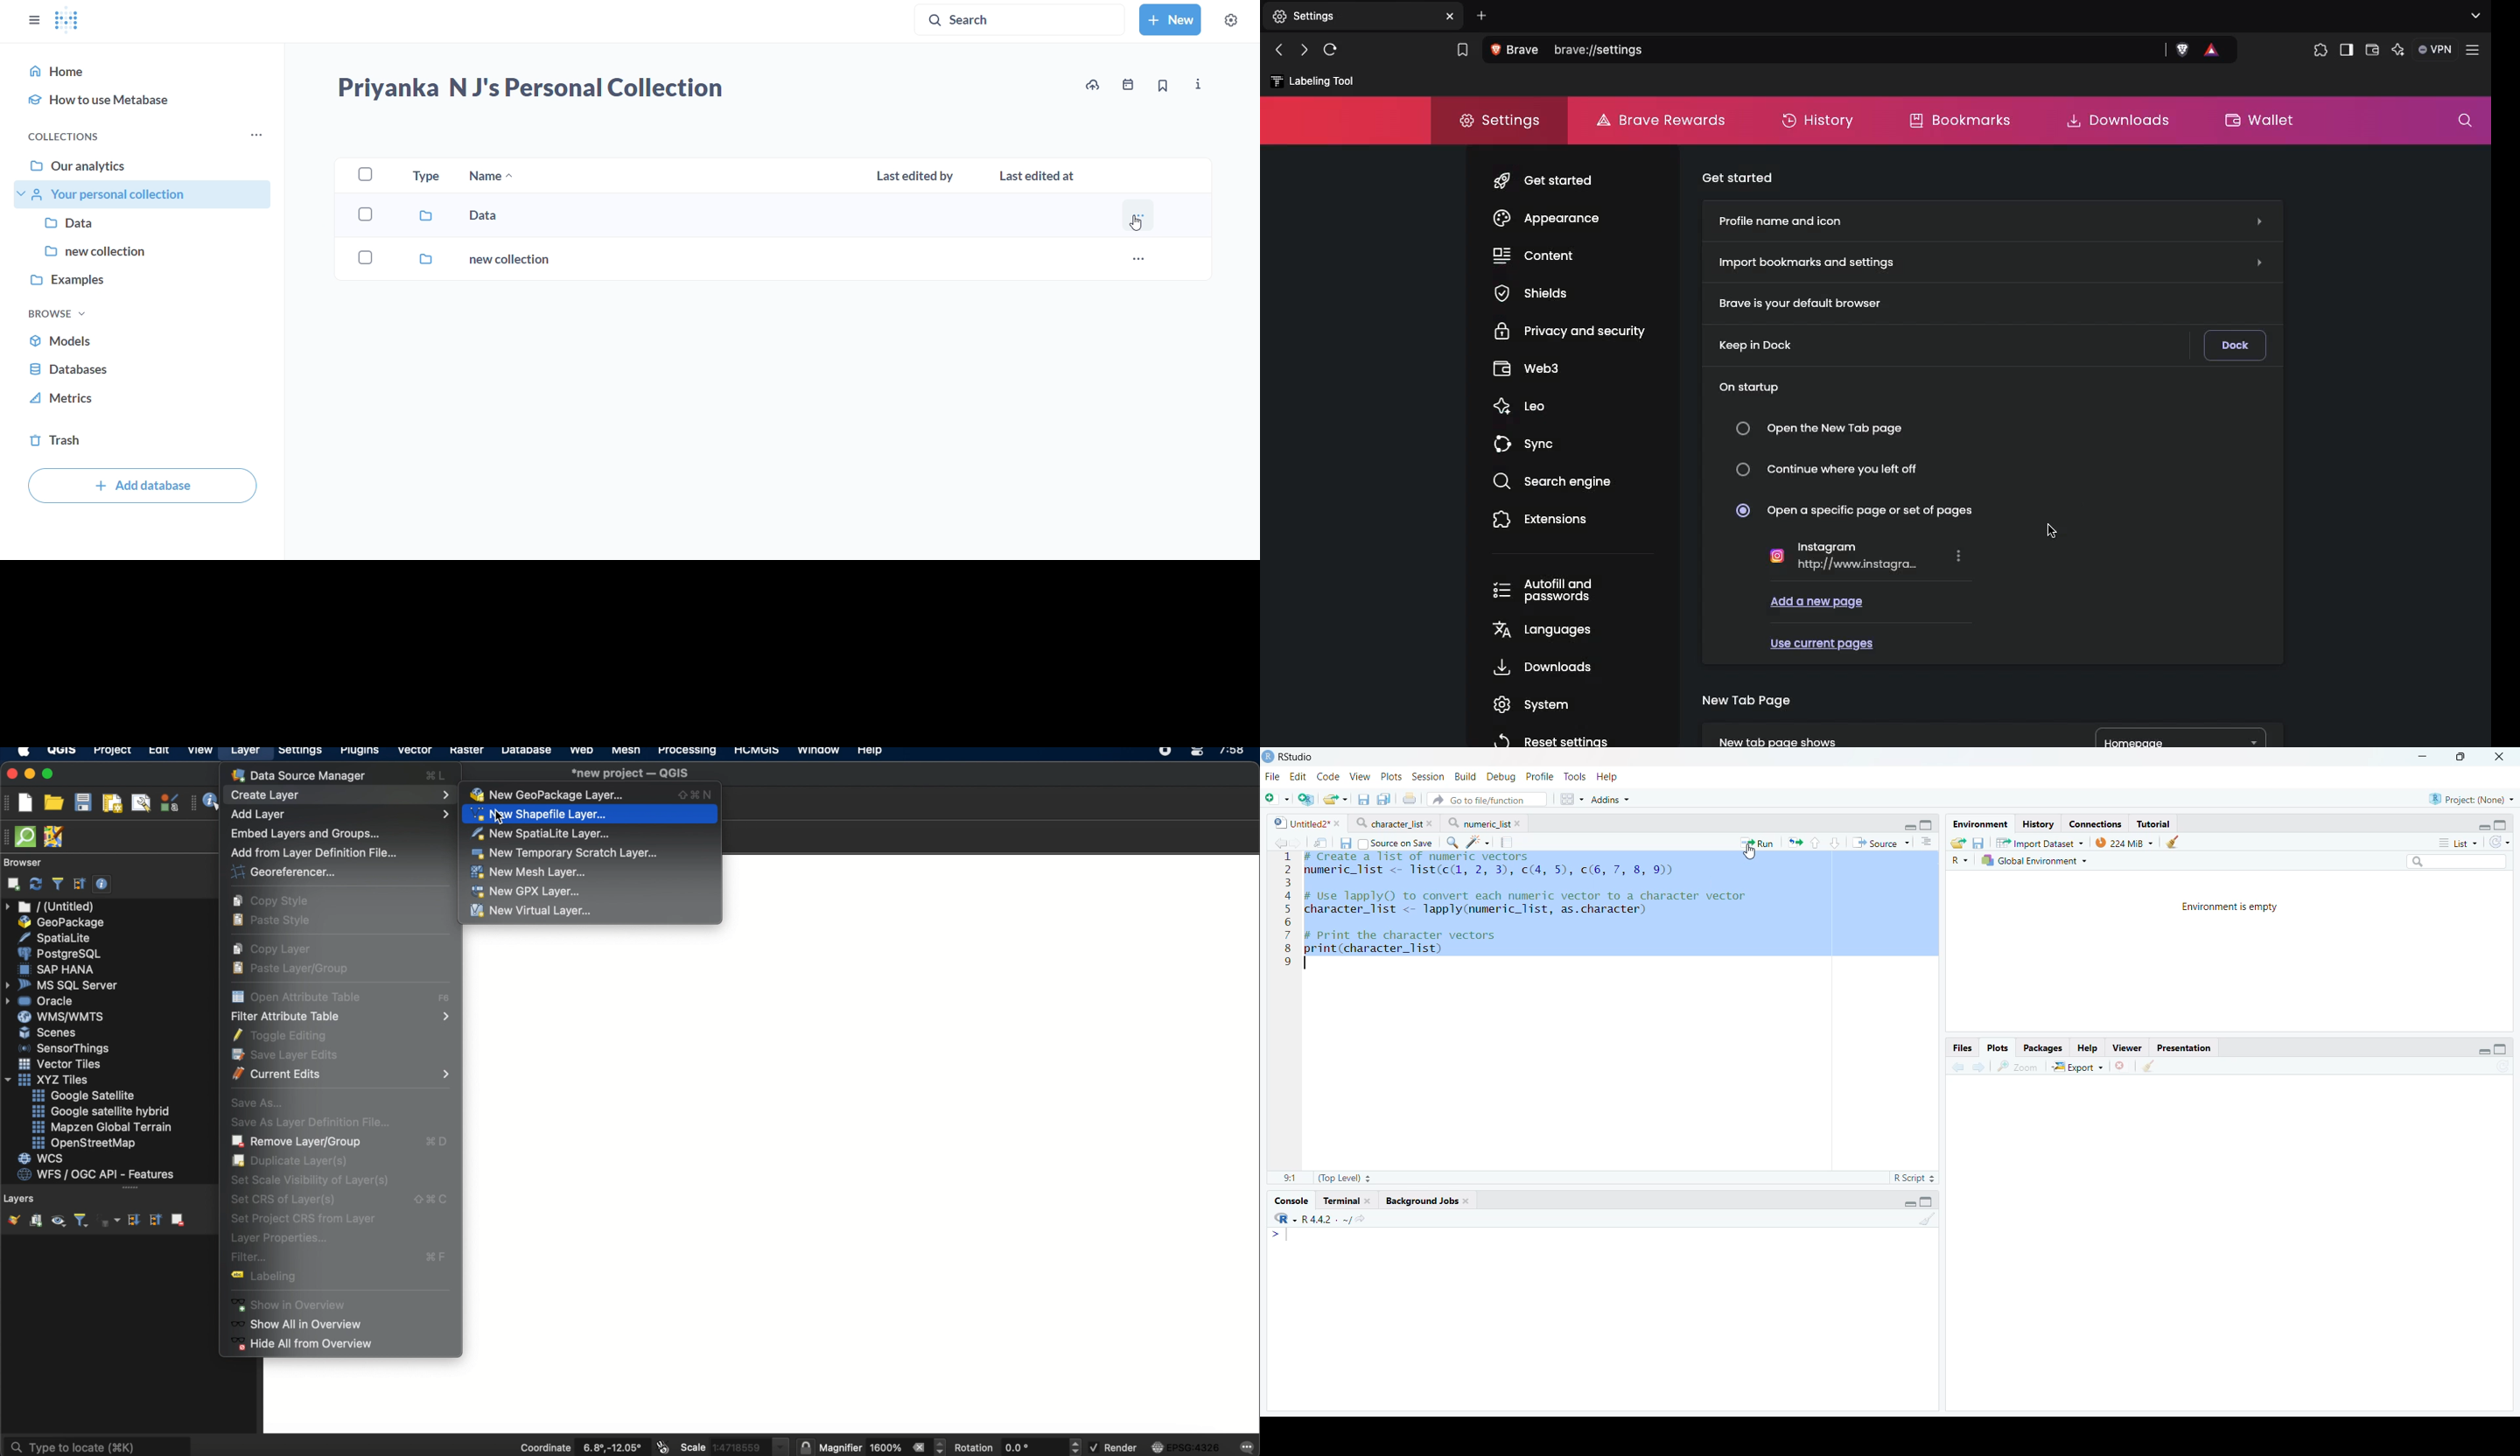 The image size is (2520, 1456). I want to click on Hide, so click(1908, 1202).